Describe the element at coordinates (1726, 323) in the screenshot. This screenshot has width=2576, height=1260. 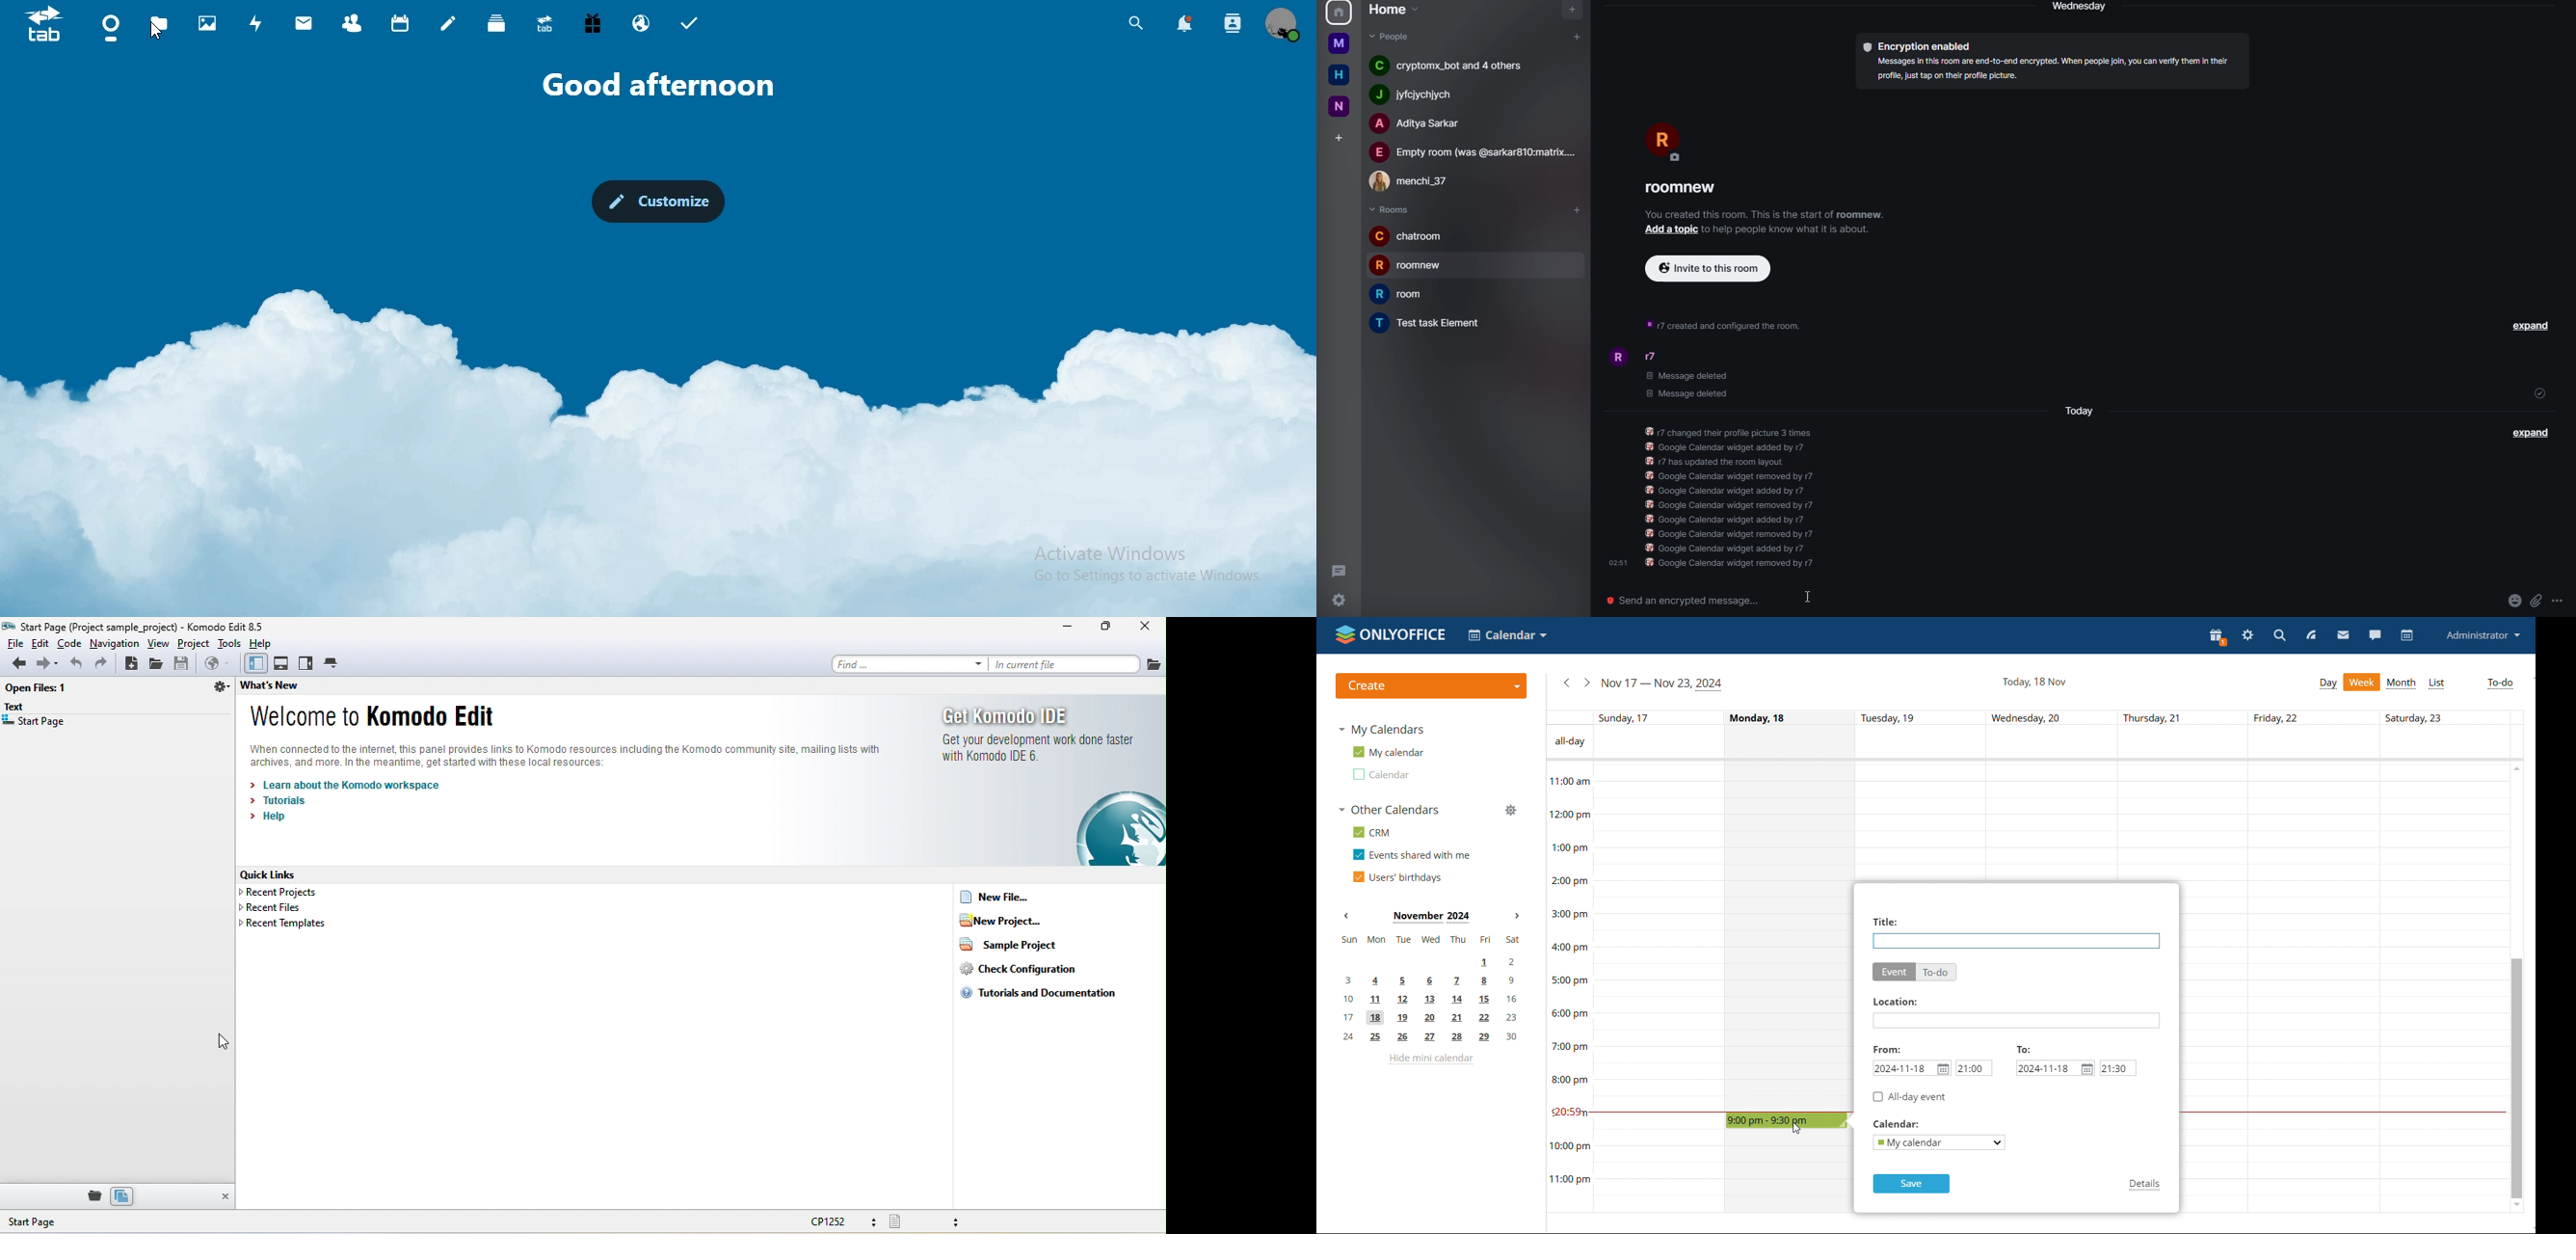
I see `info` at that location.